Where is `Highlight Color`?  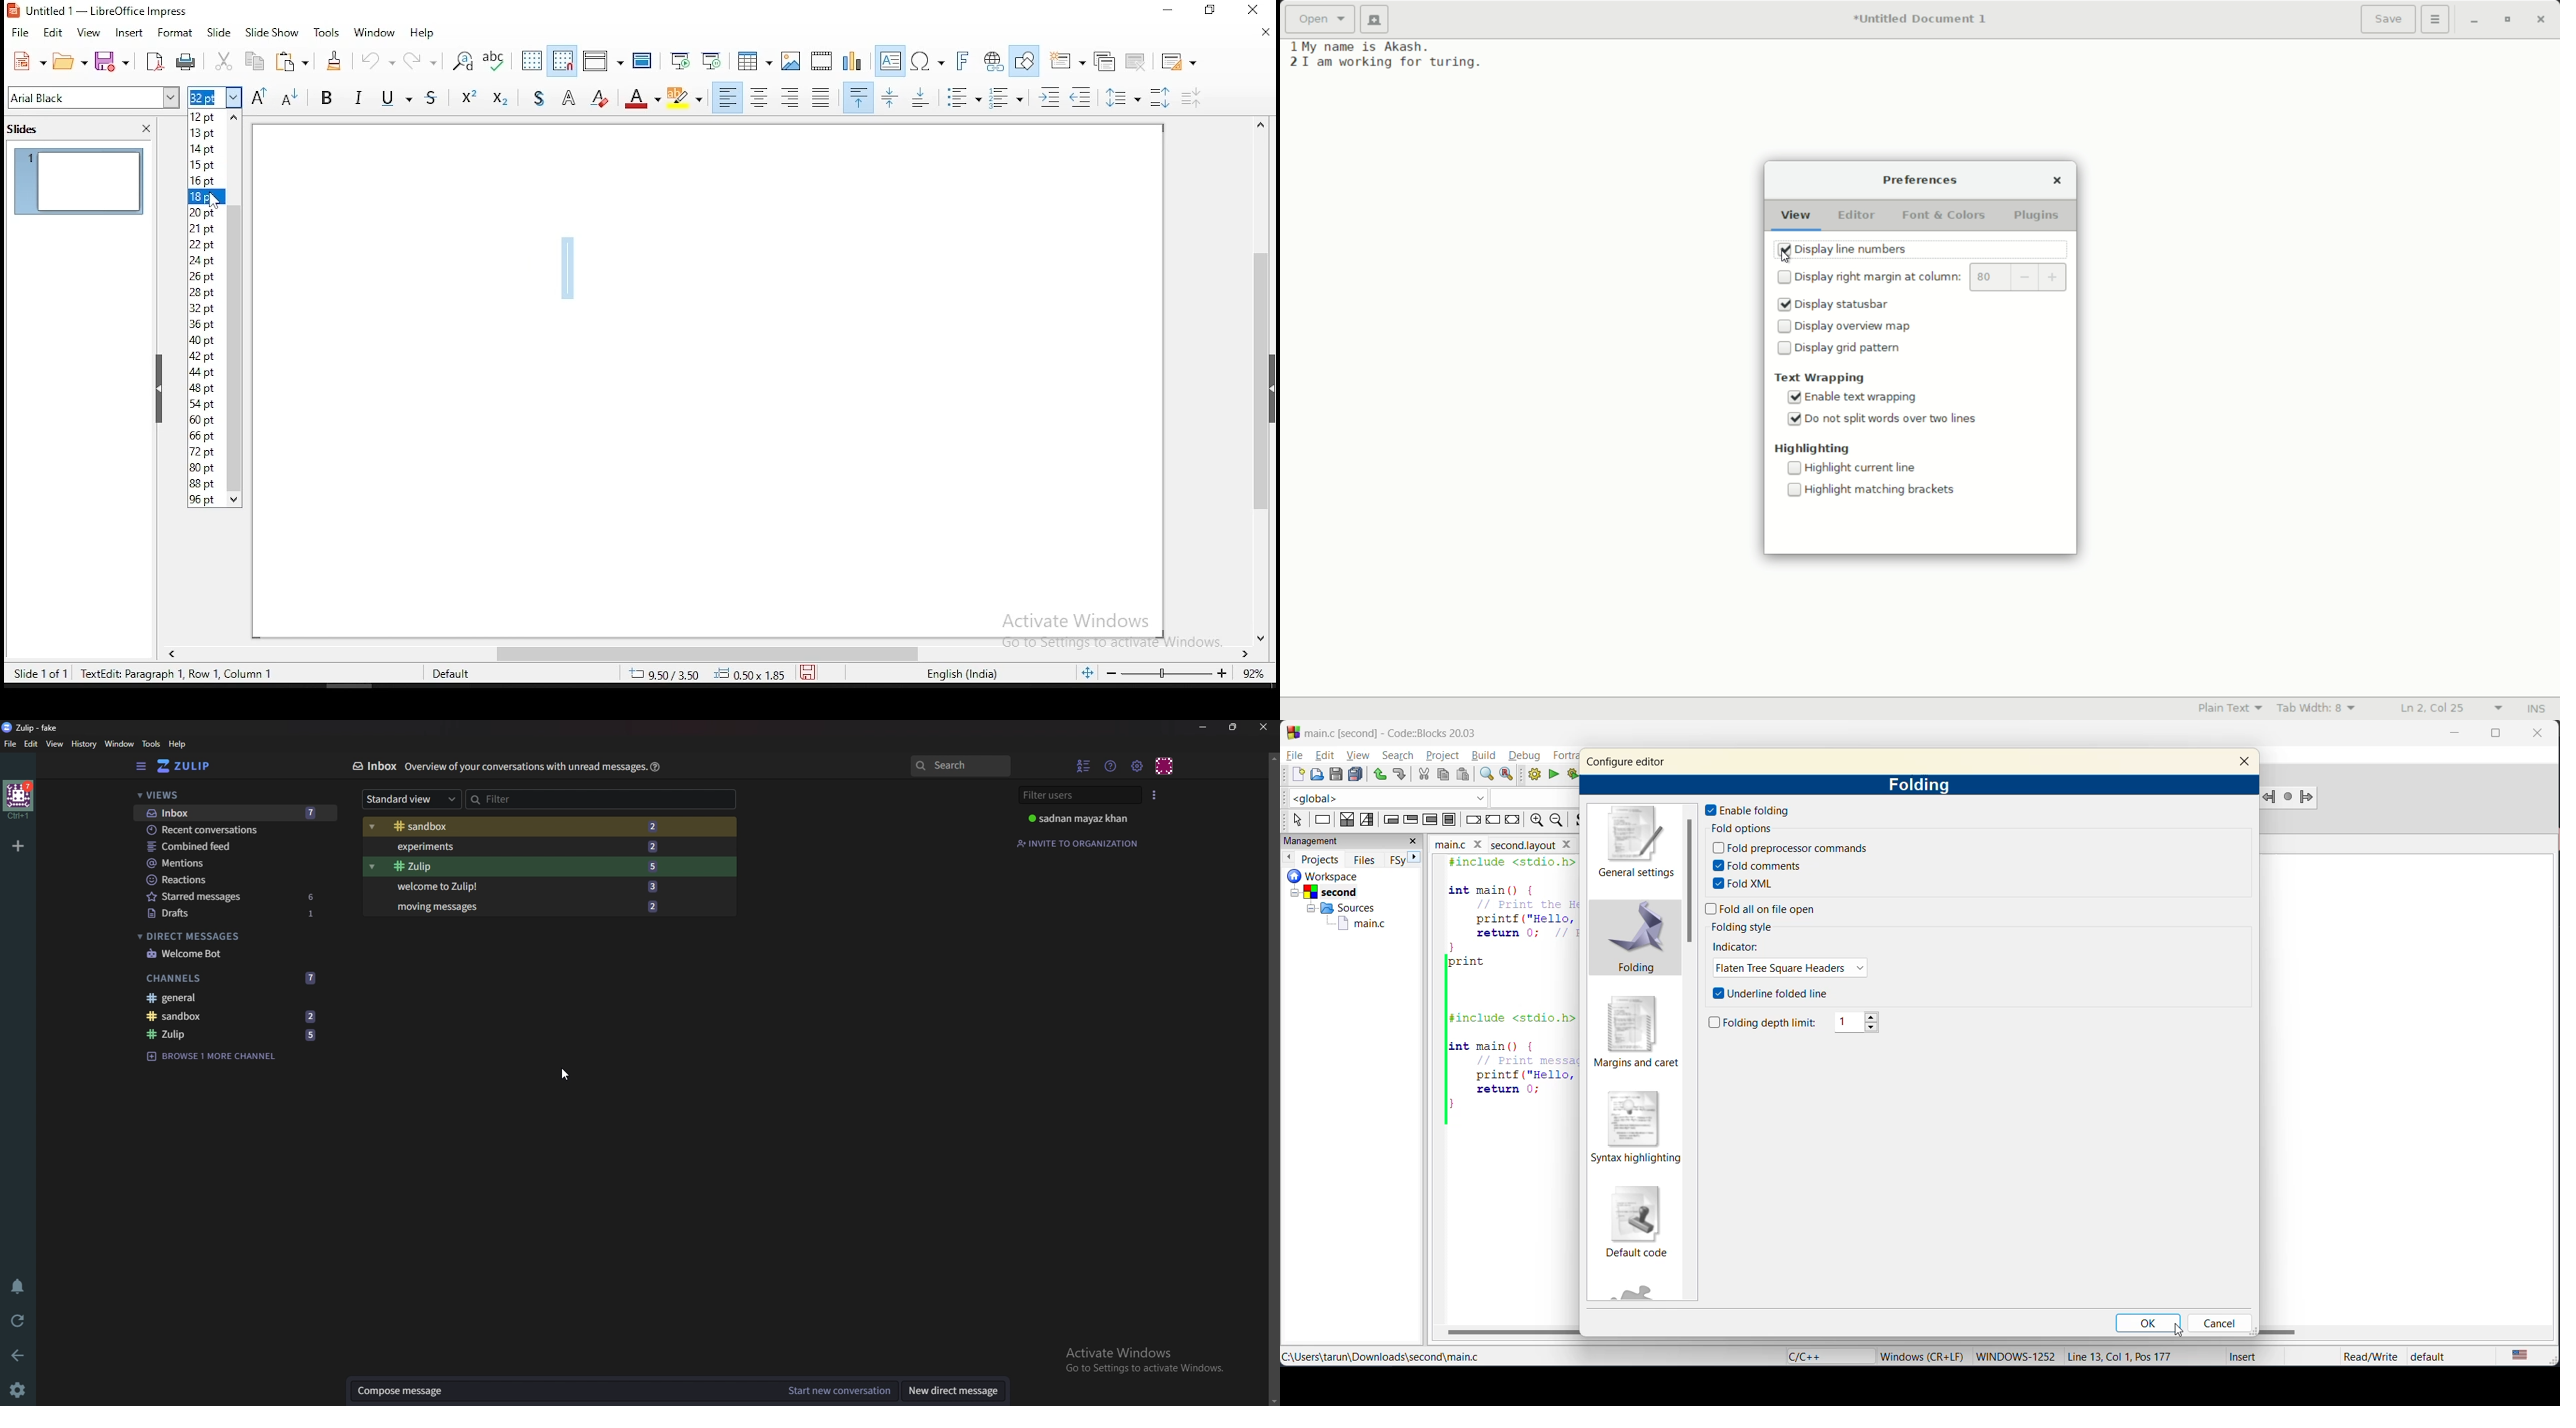
Highlight Color is located at coordinates (685, 98).